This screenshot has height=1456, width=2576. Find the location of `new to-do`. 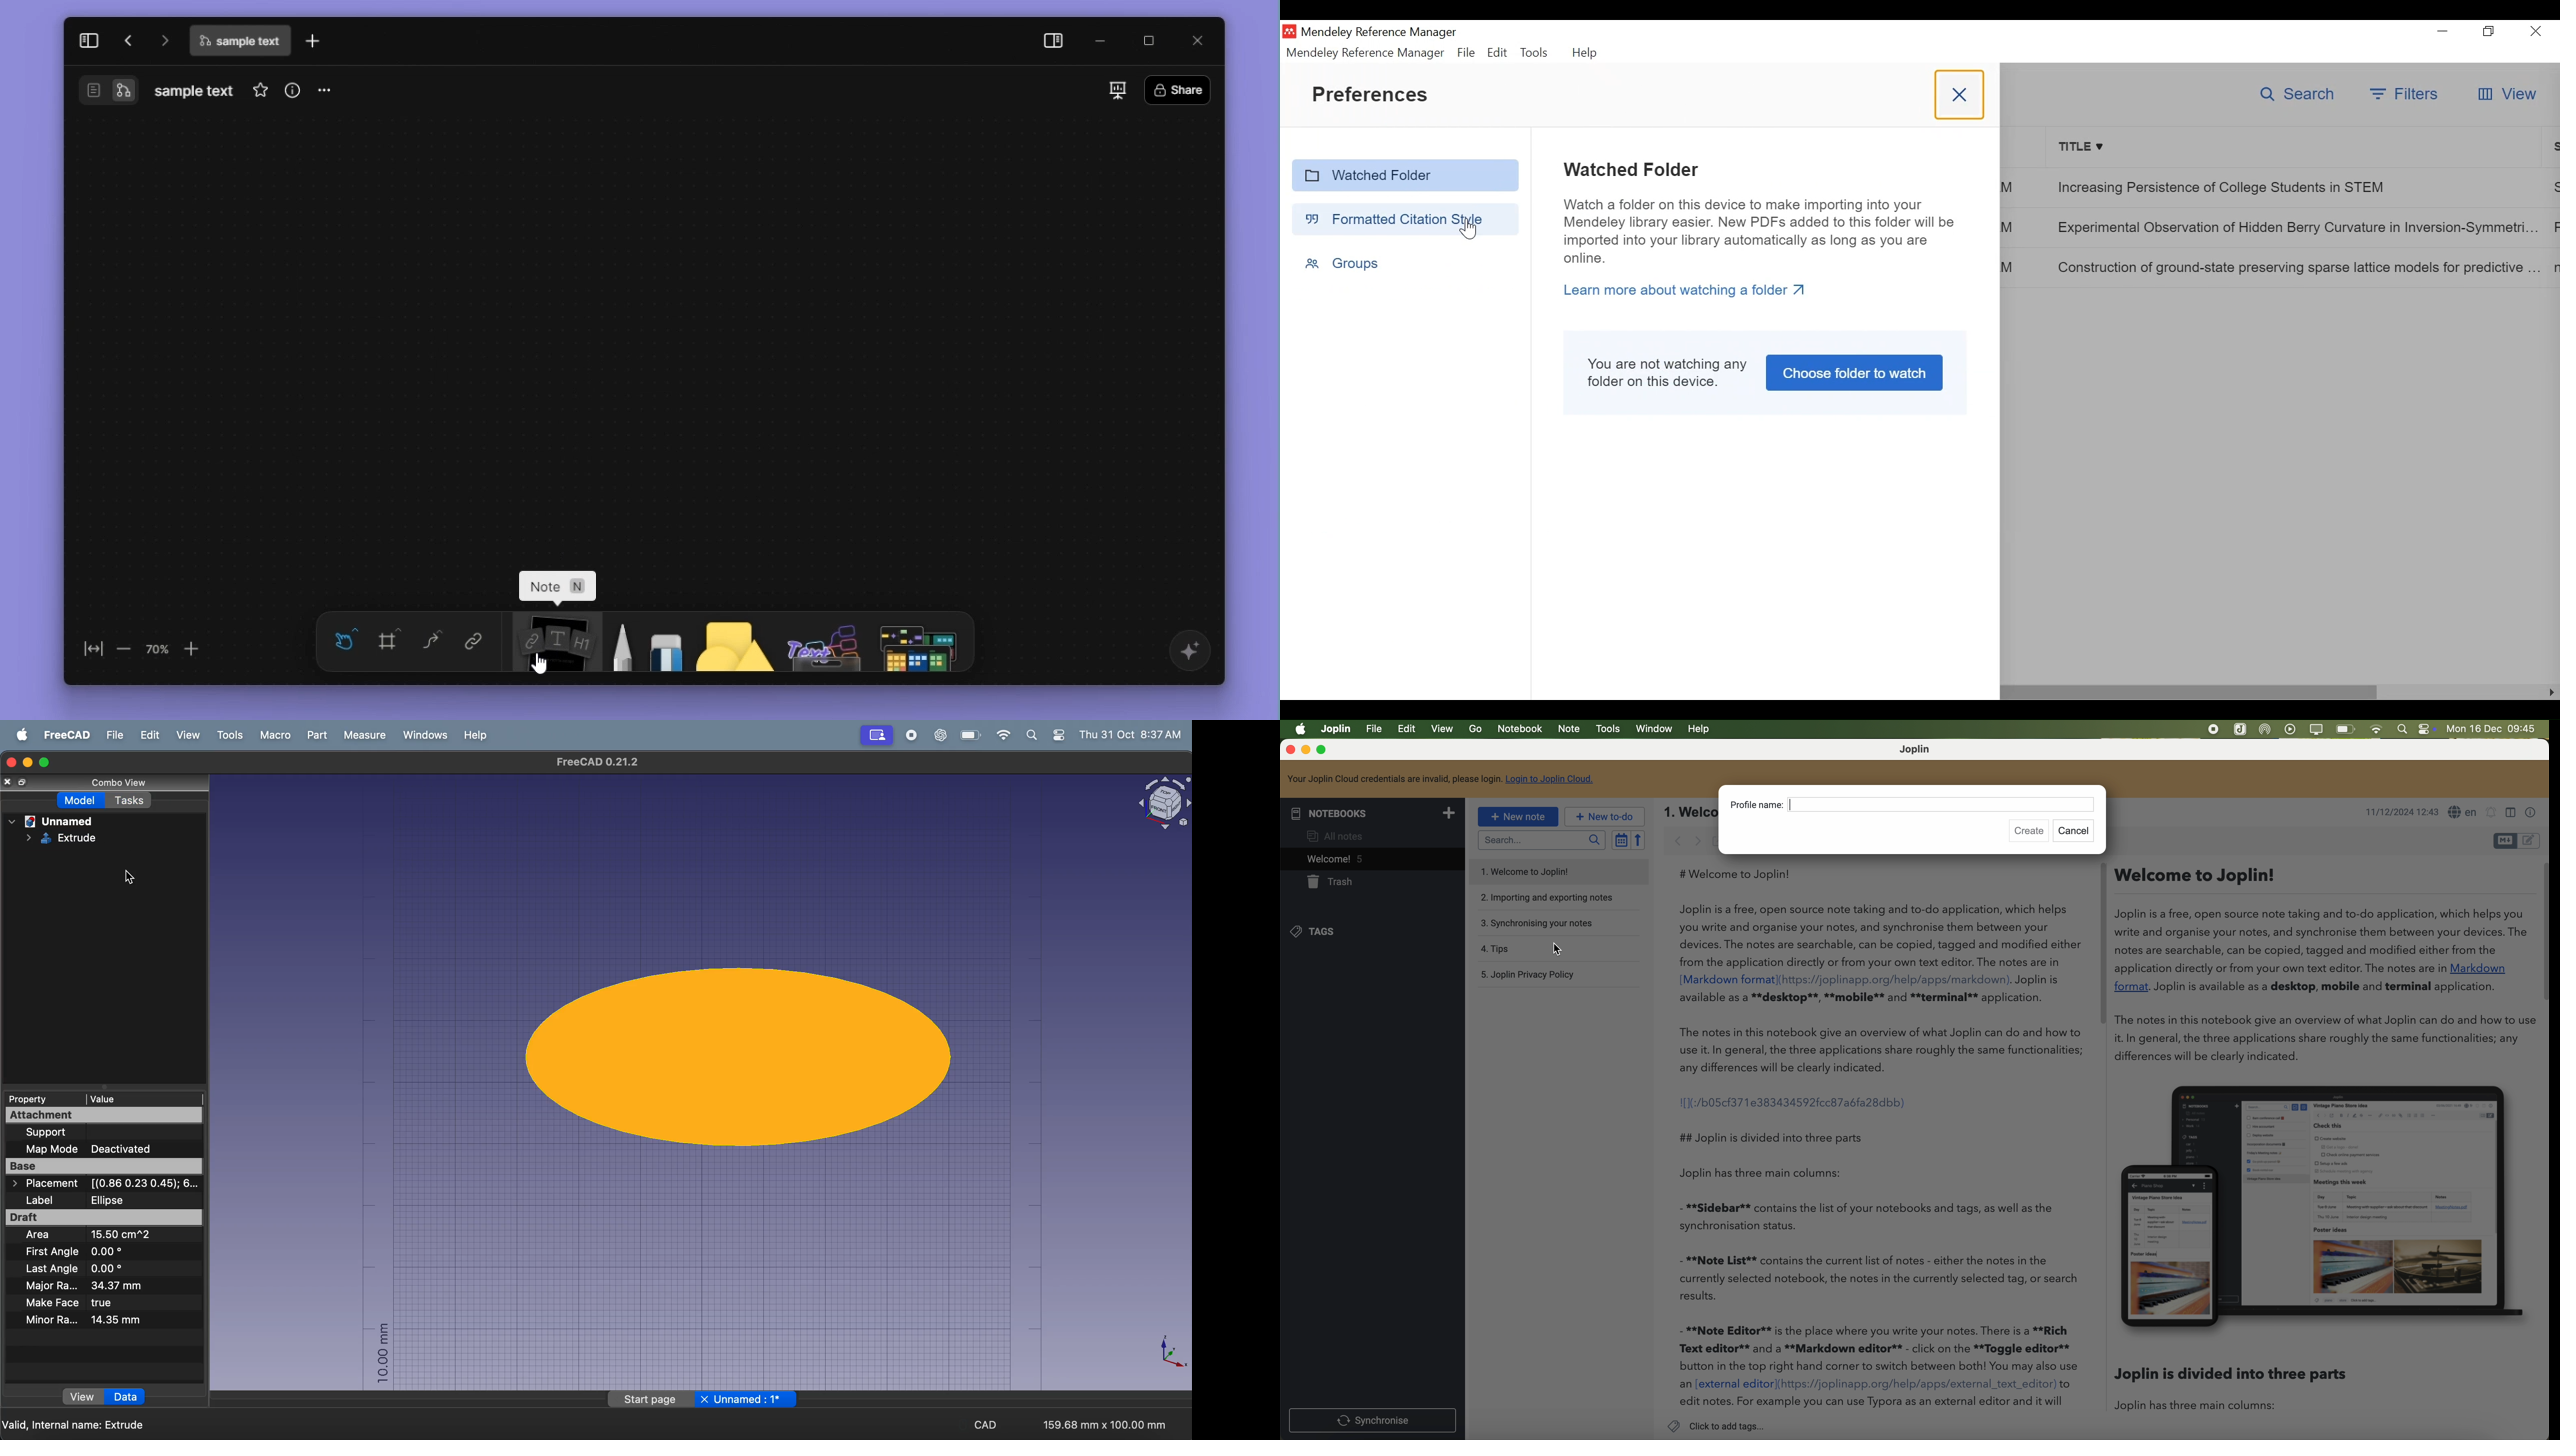

new to-do is located at coordinates (1604, 816).